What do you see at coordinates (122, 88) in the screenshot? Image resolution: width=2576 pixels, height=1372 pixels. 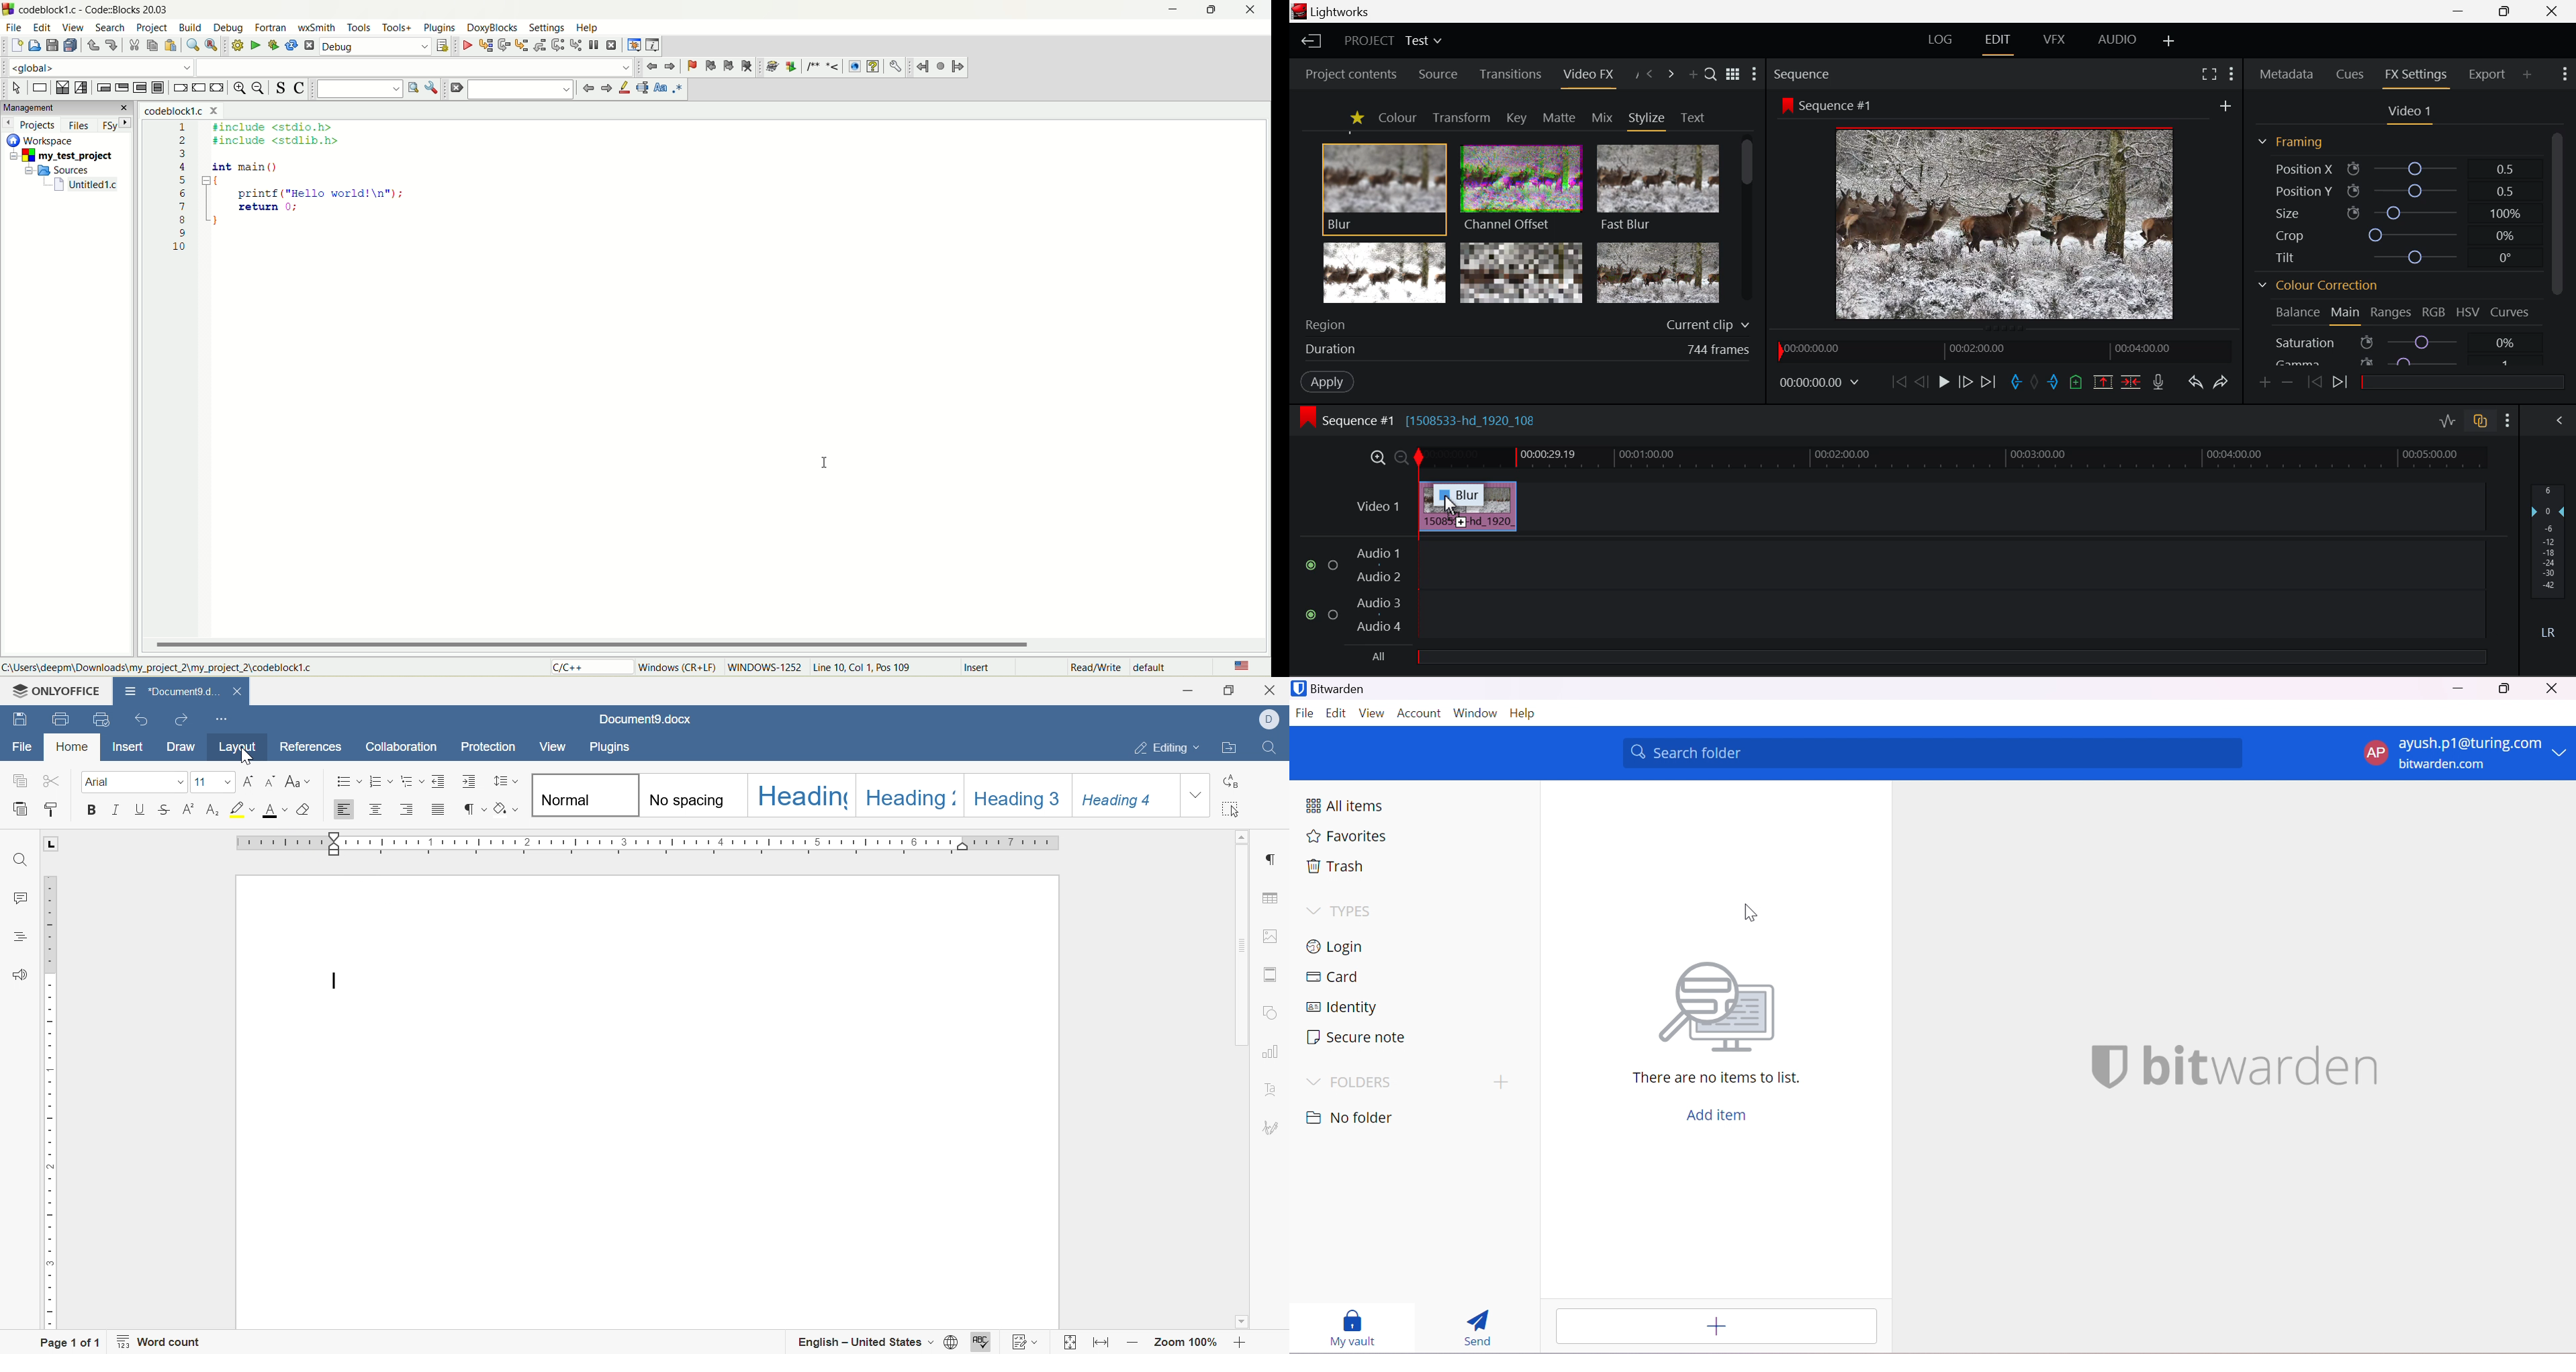 I see `exit condition loop` at bounding box center [122, 88].